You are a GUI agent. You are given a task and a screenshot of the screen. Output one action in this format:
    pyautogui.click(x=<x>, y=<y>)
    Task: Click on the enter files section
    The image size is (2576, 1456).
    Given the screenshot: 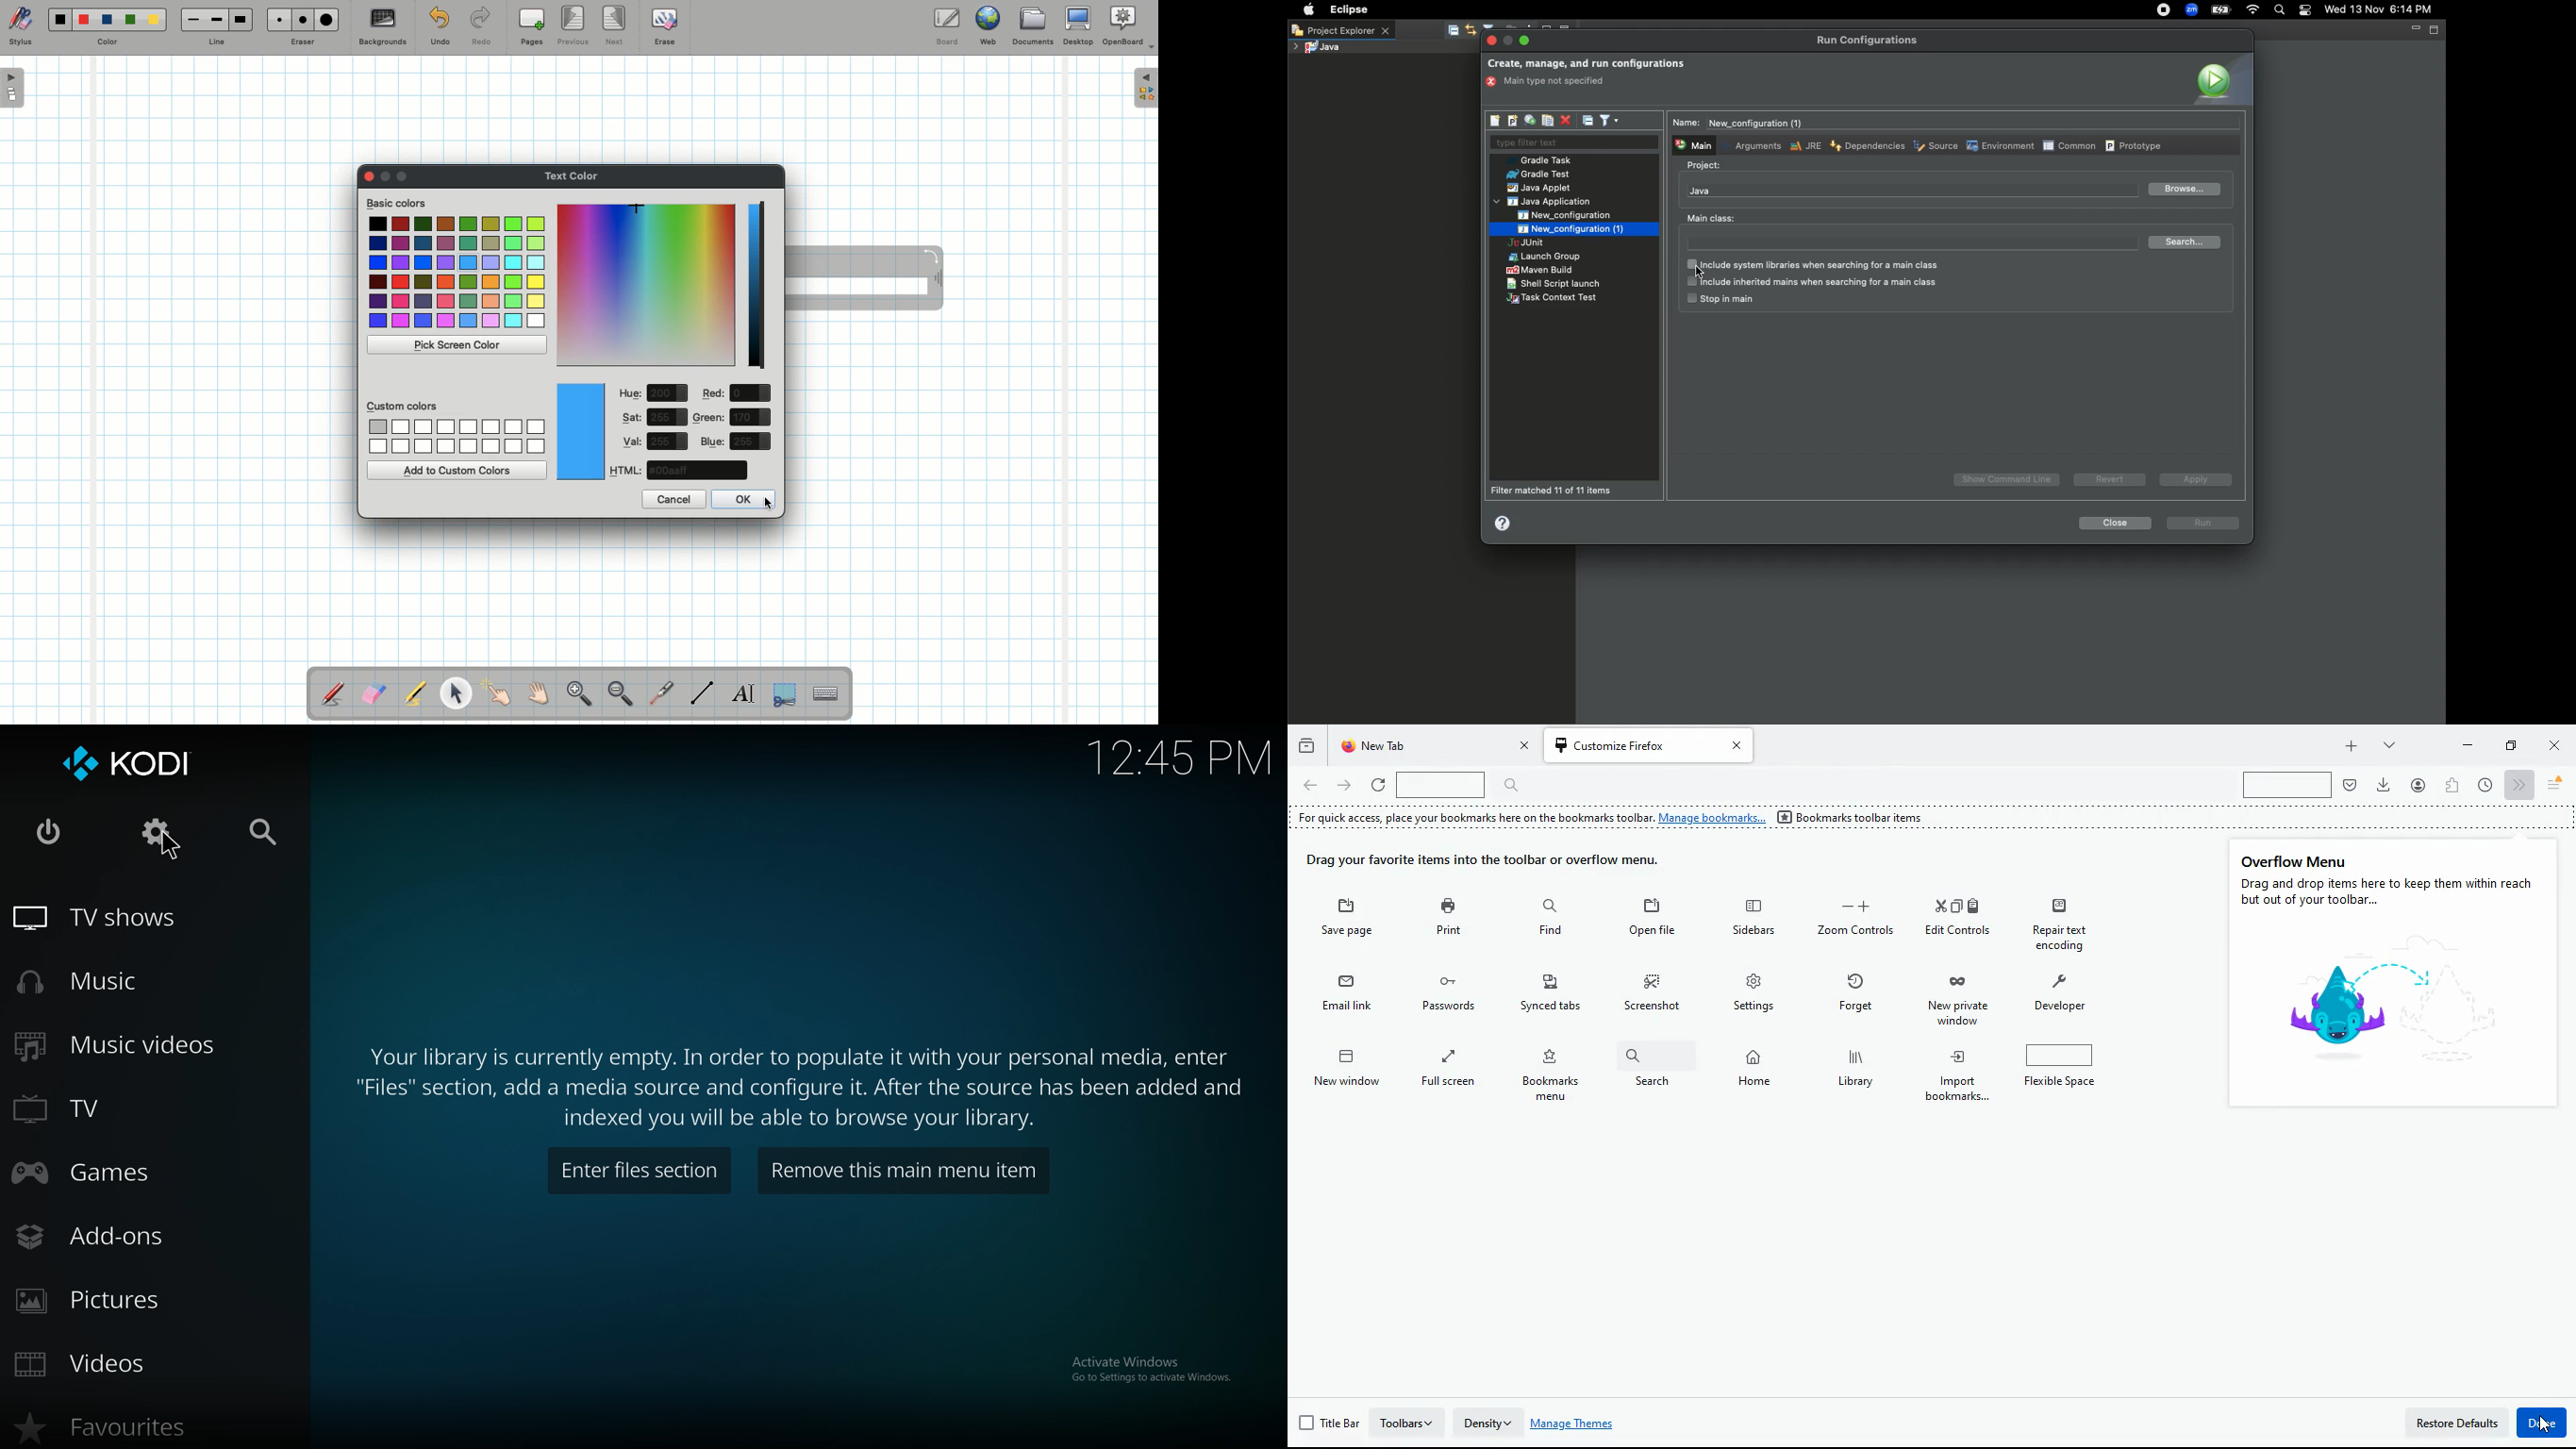 What is the action you would take?
    pyautogui.click(x=639, y=1170)
    